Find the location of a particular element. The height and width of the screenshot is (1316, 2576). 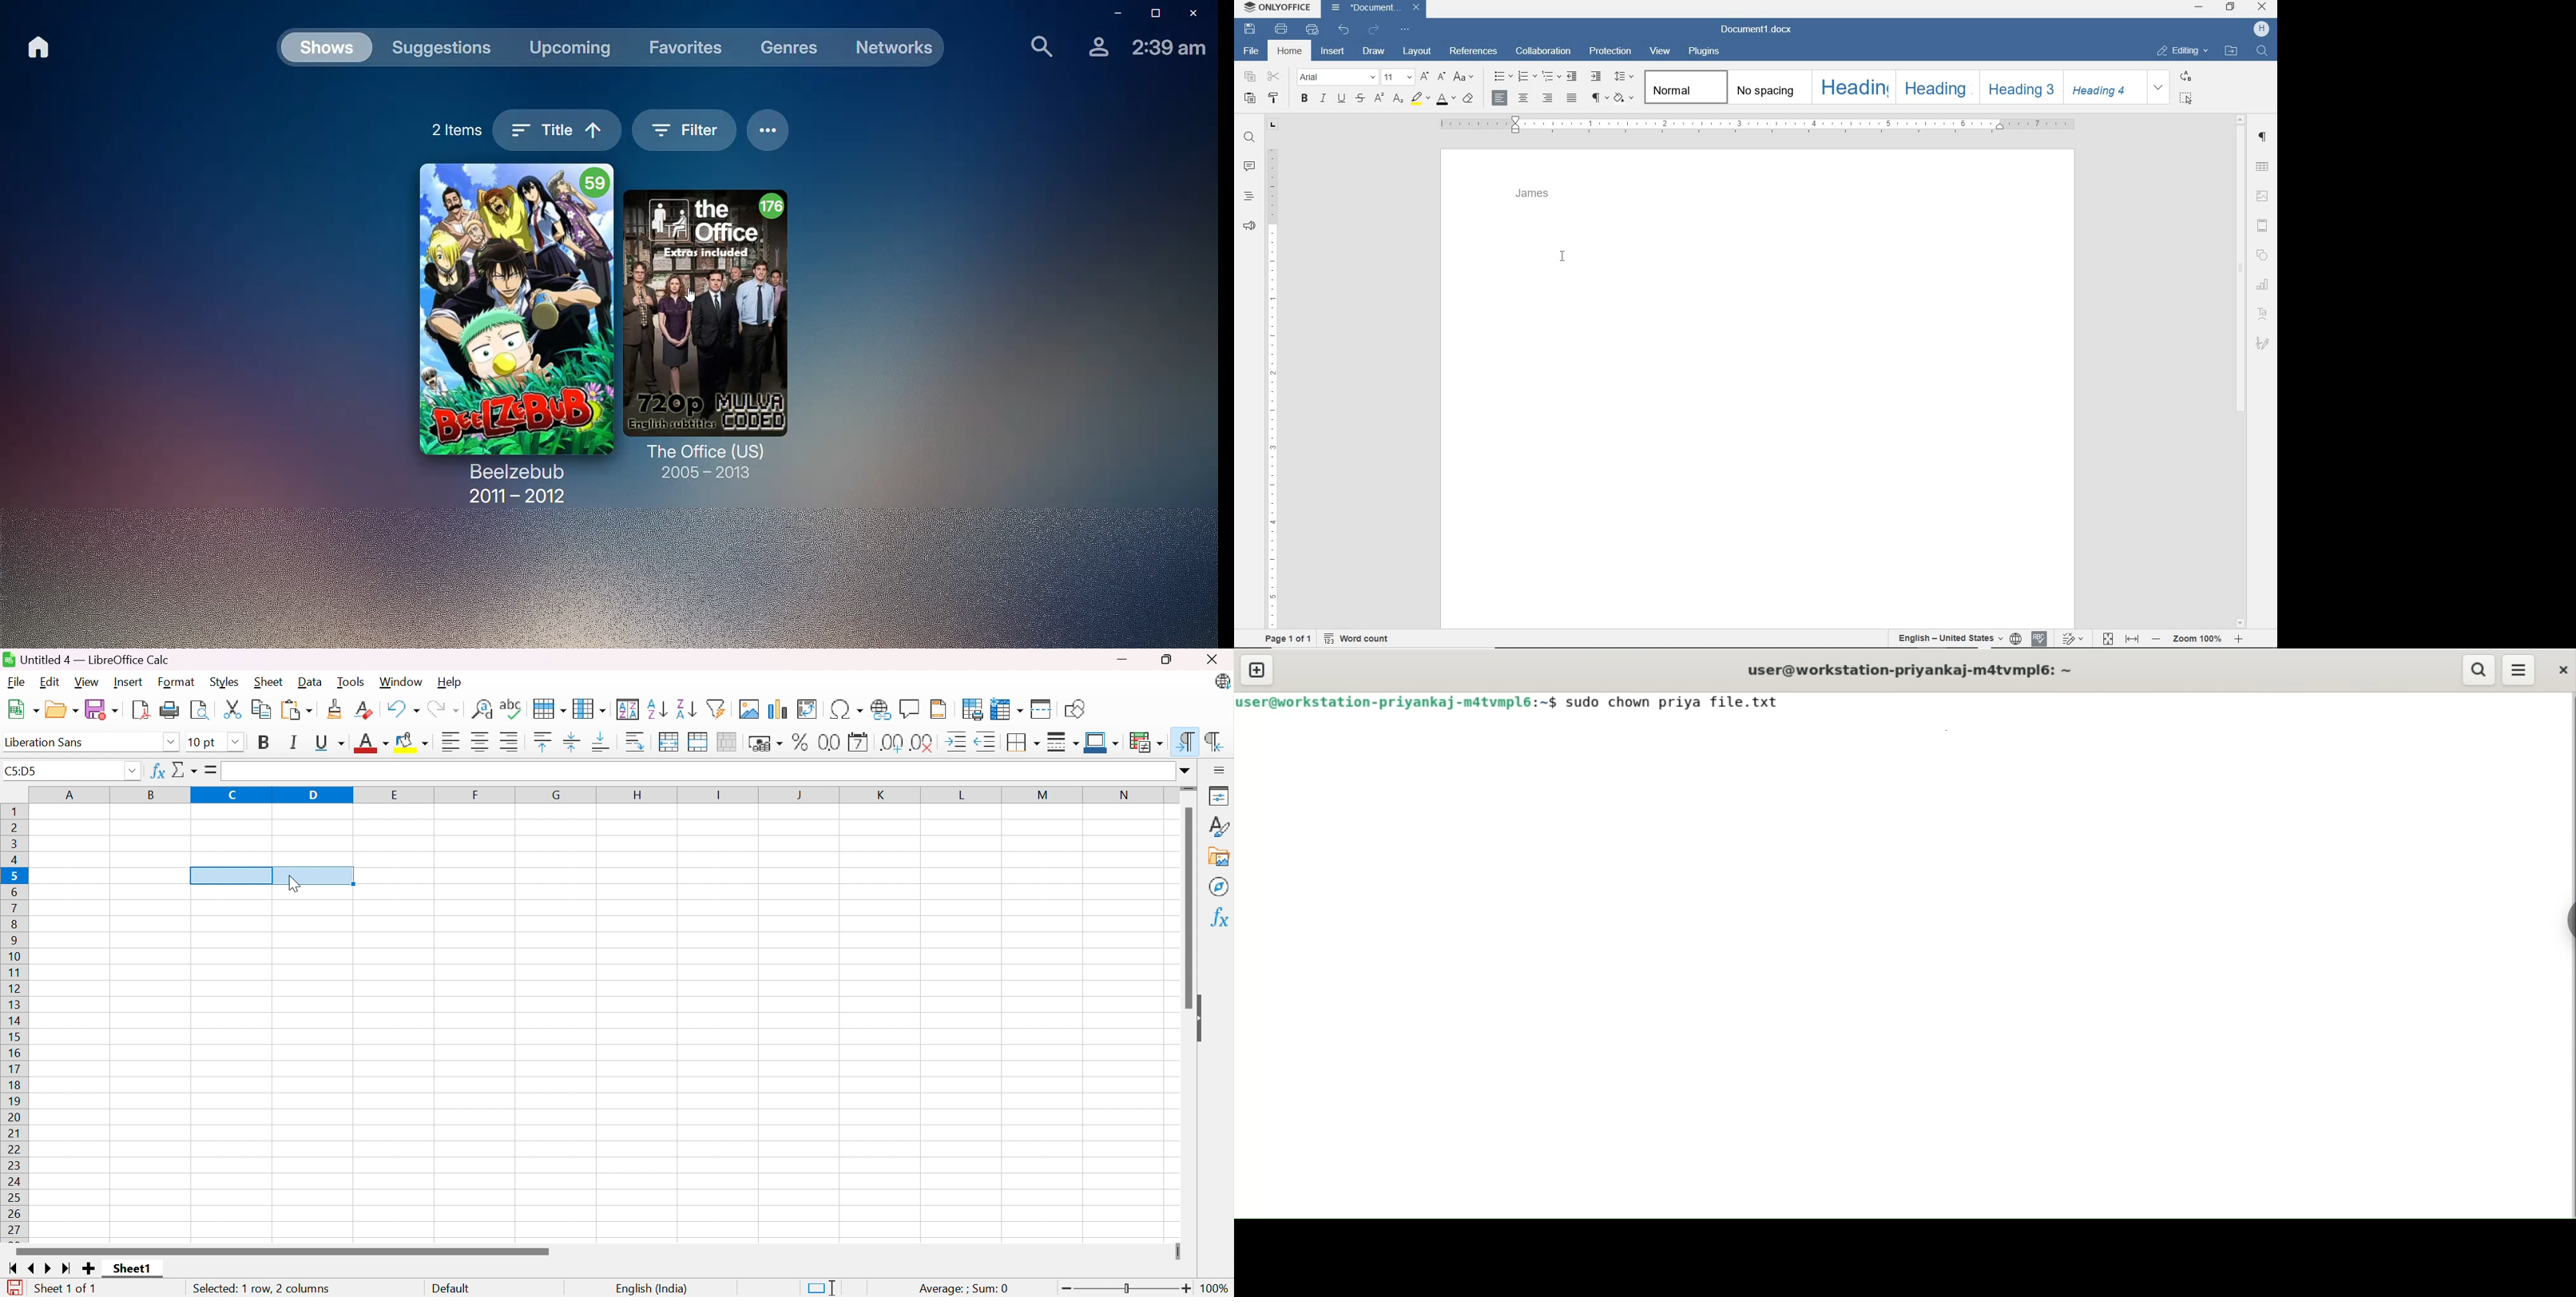

word count is located at coordinates (1356, 640).